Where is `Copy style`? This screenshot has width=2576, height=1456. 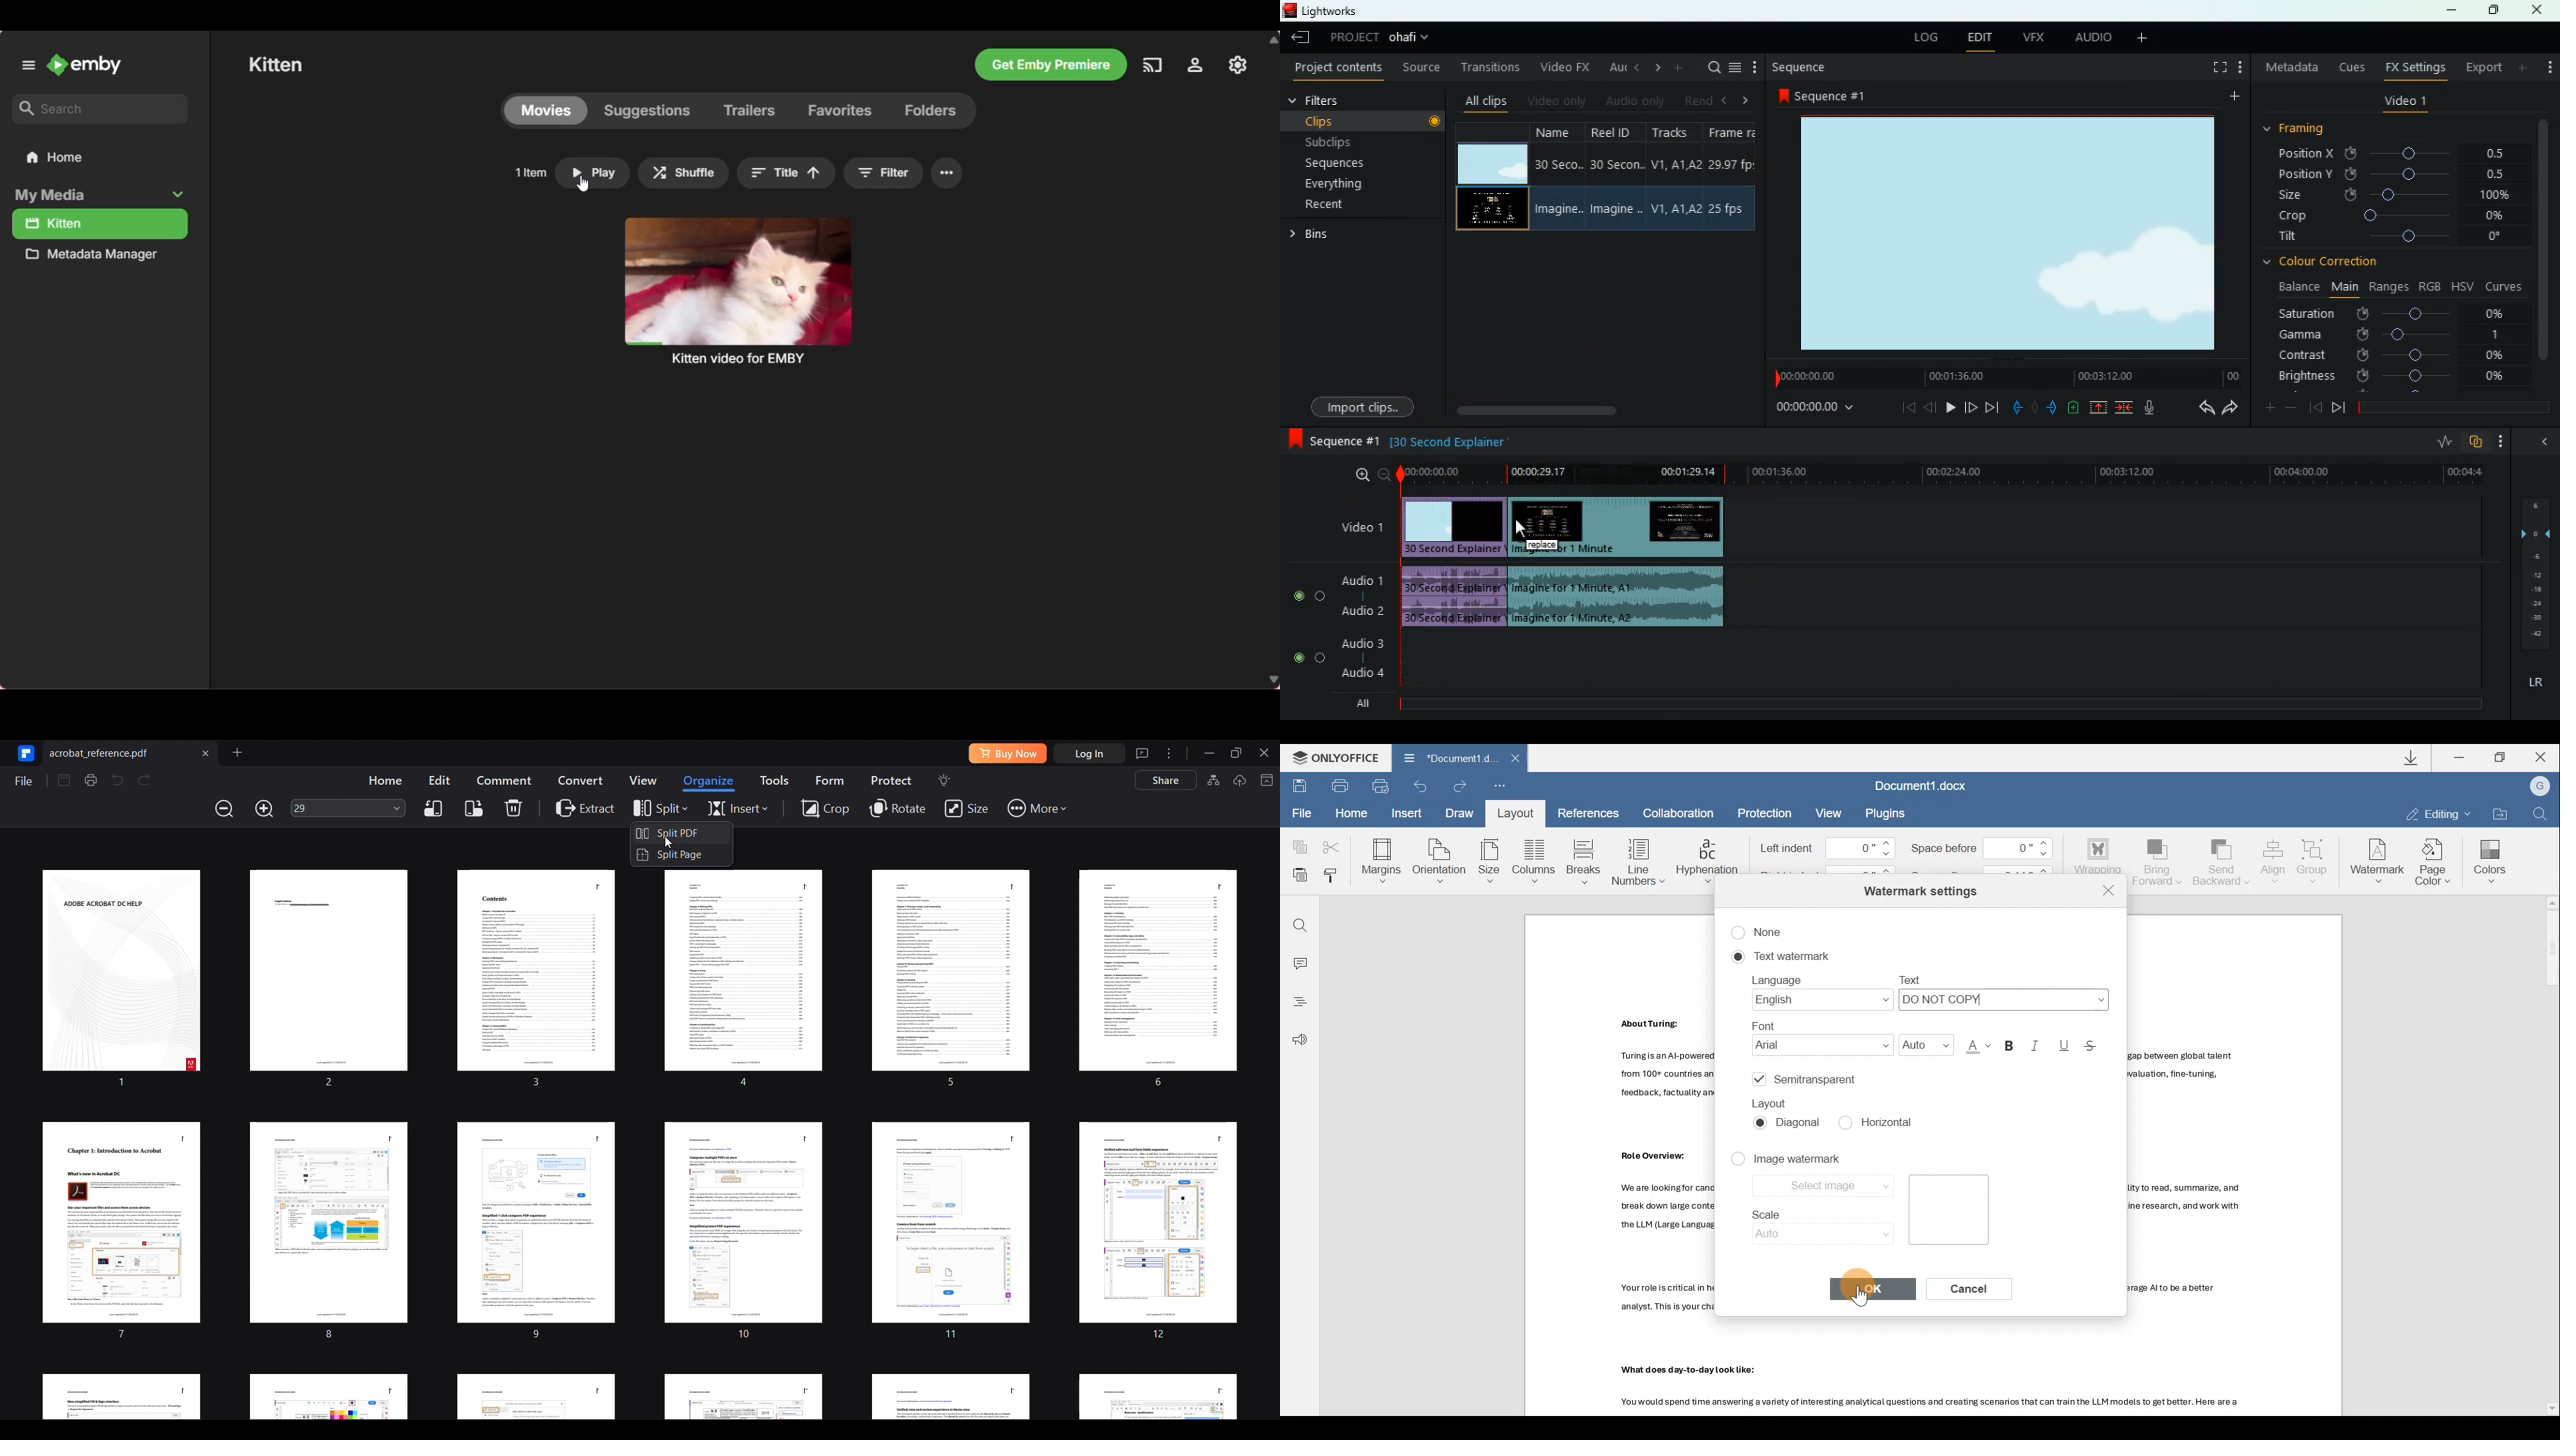
Copy style is located at coordinates (1335, 877).